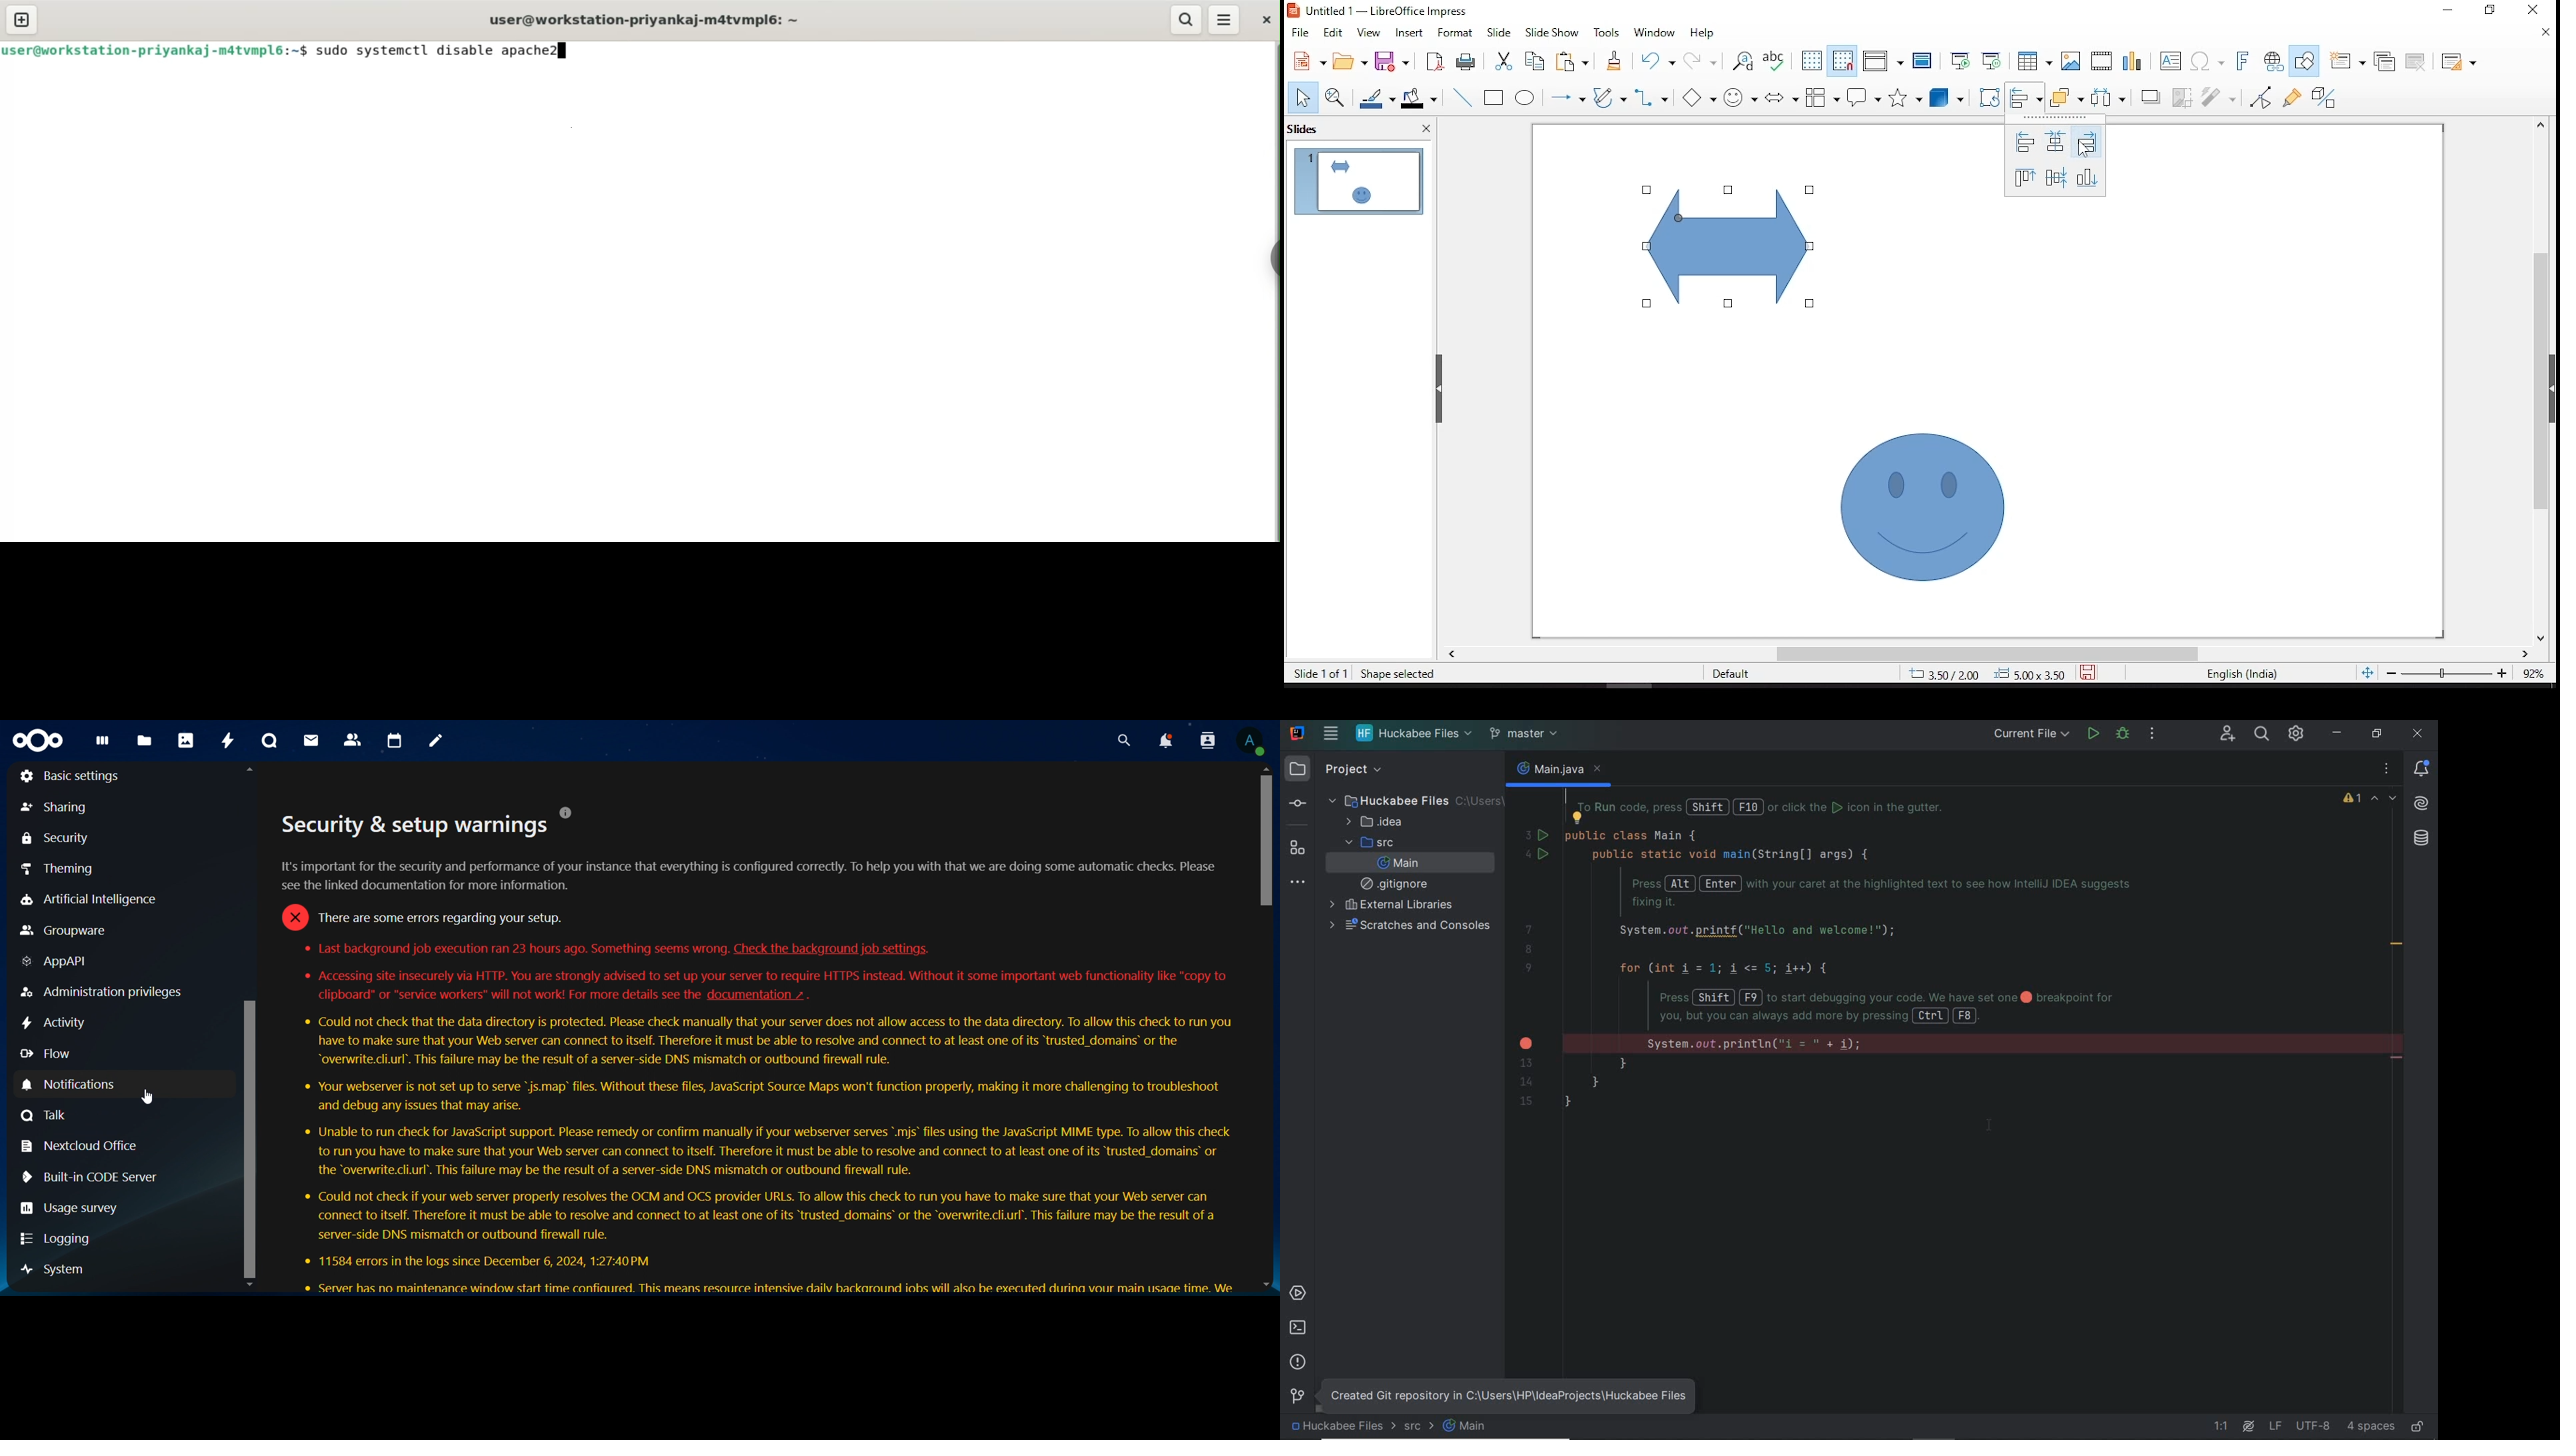  What do you see at coordinates (2024, 178) in the screenshot?
I see `bottom` at bounding box center [2024, 178].